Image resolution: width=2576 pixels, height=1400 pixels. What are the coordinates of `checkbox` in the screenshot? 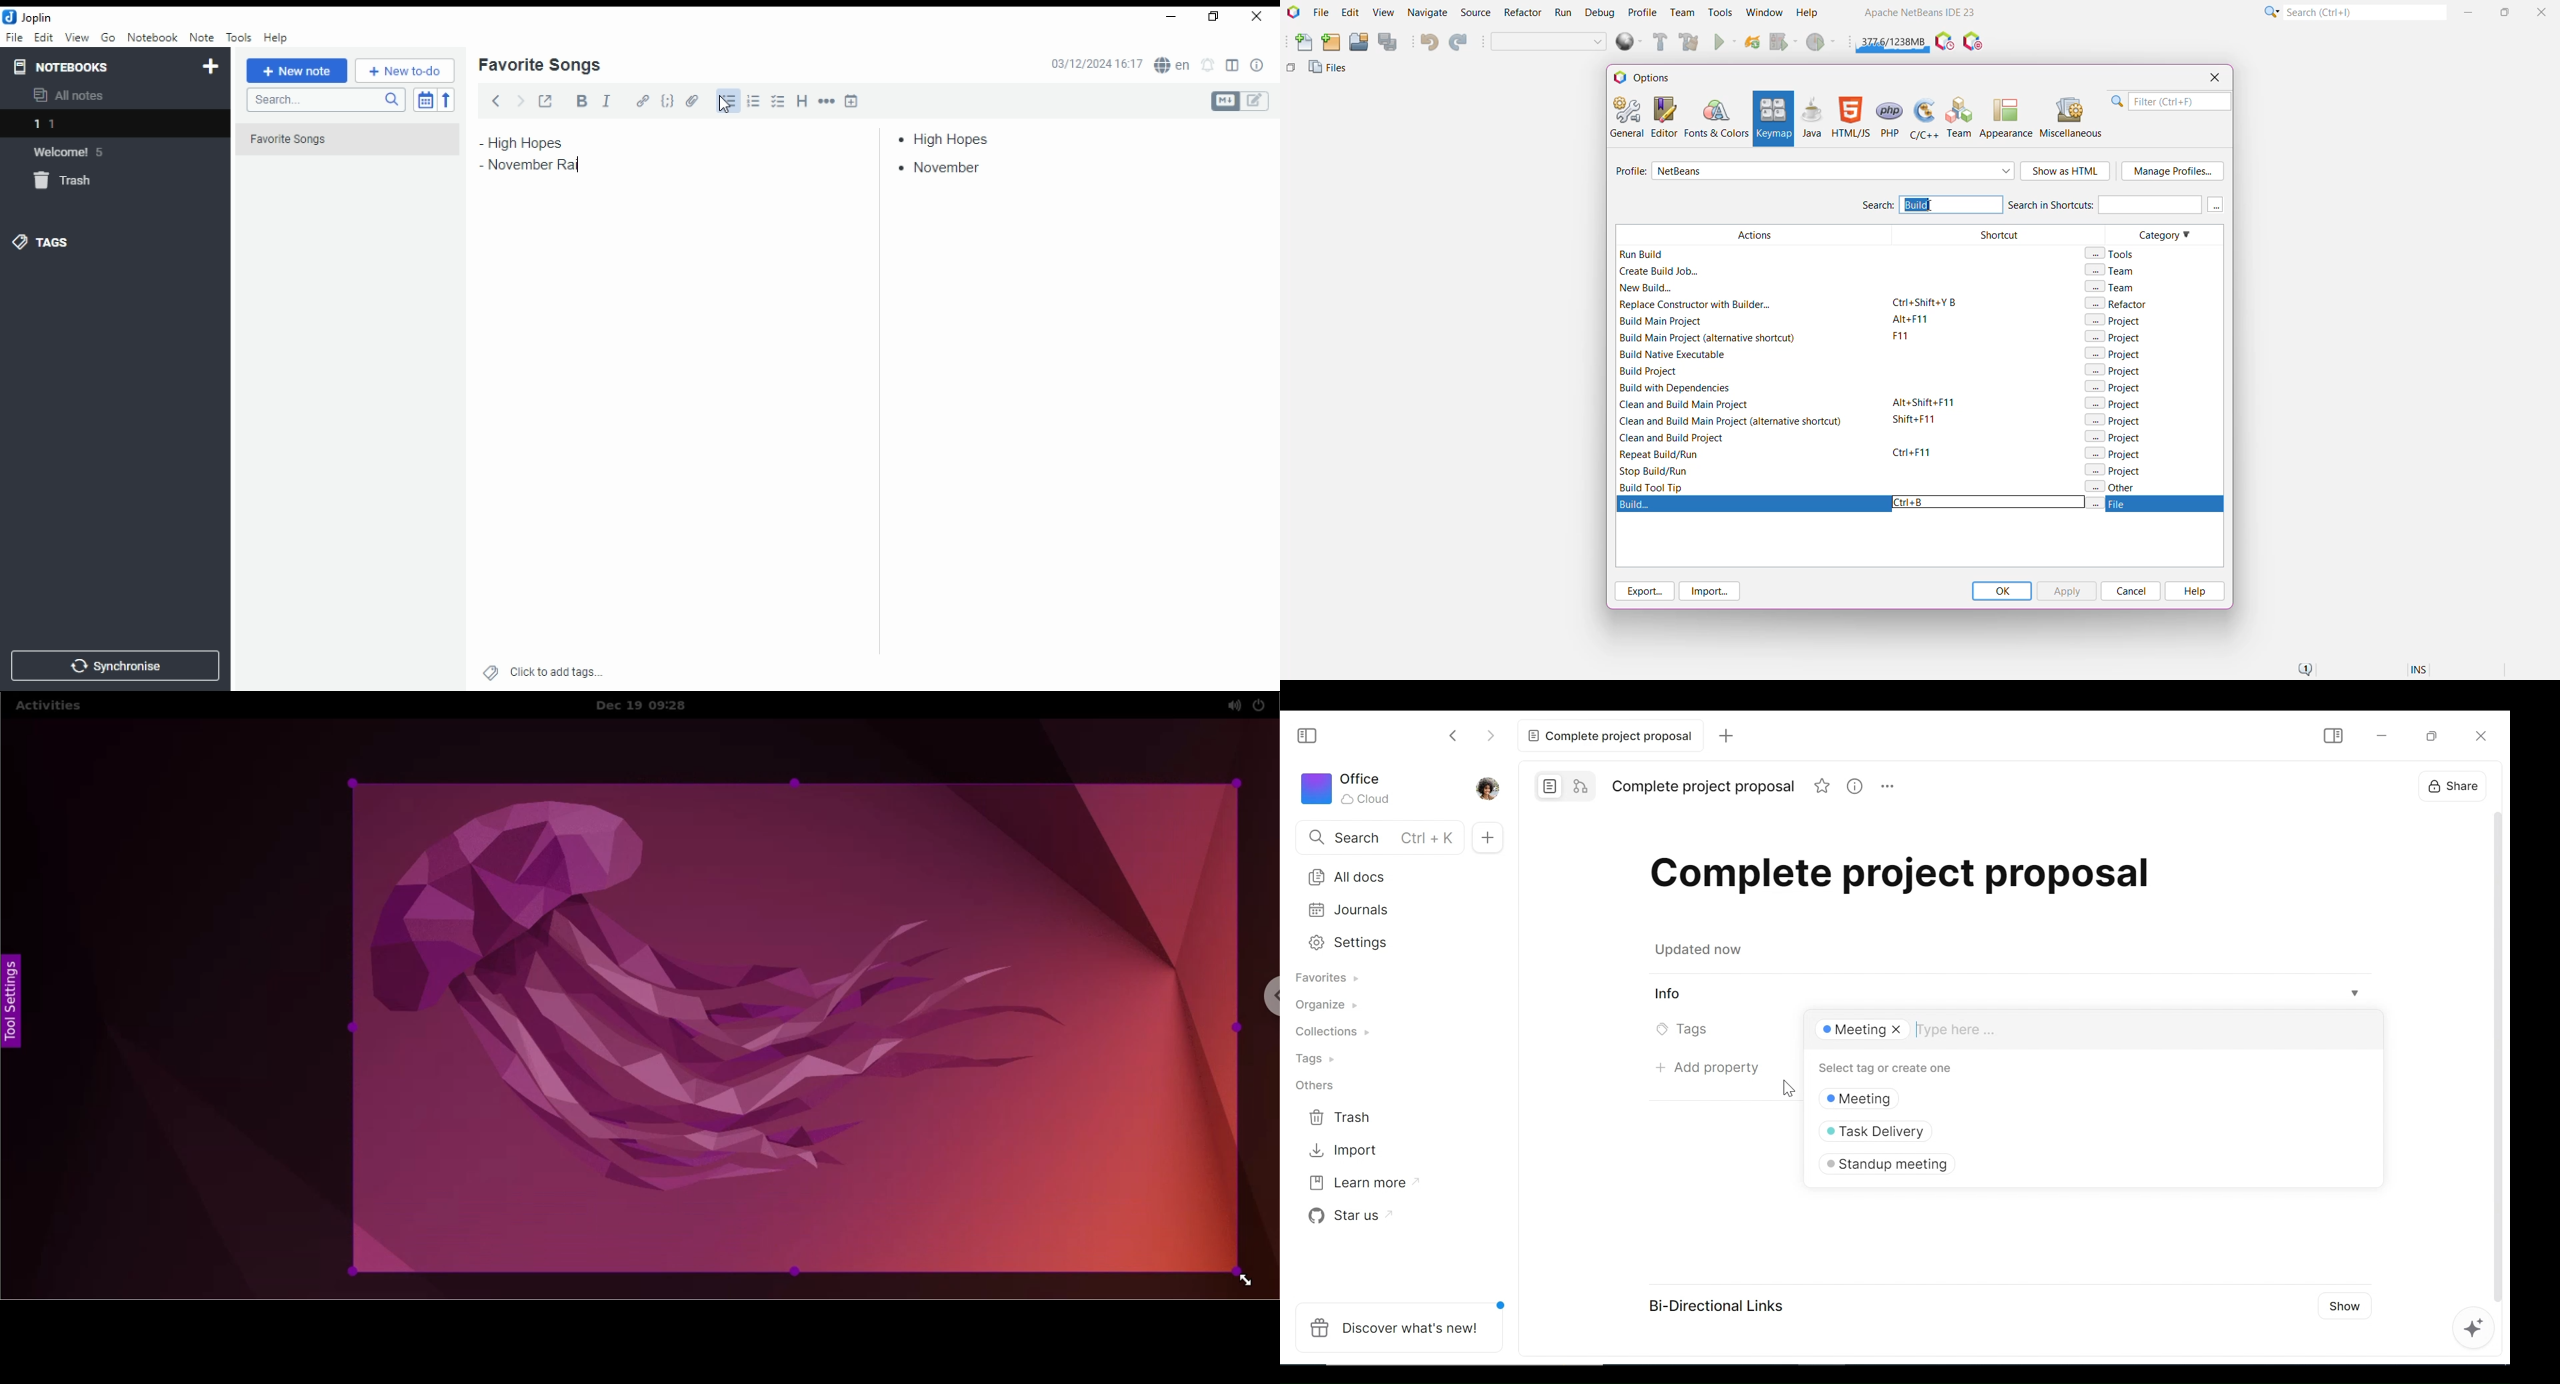 It's located at (776, 103).